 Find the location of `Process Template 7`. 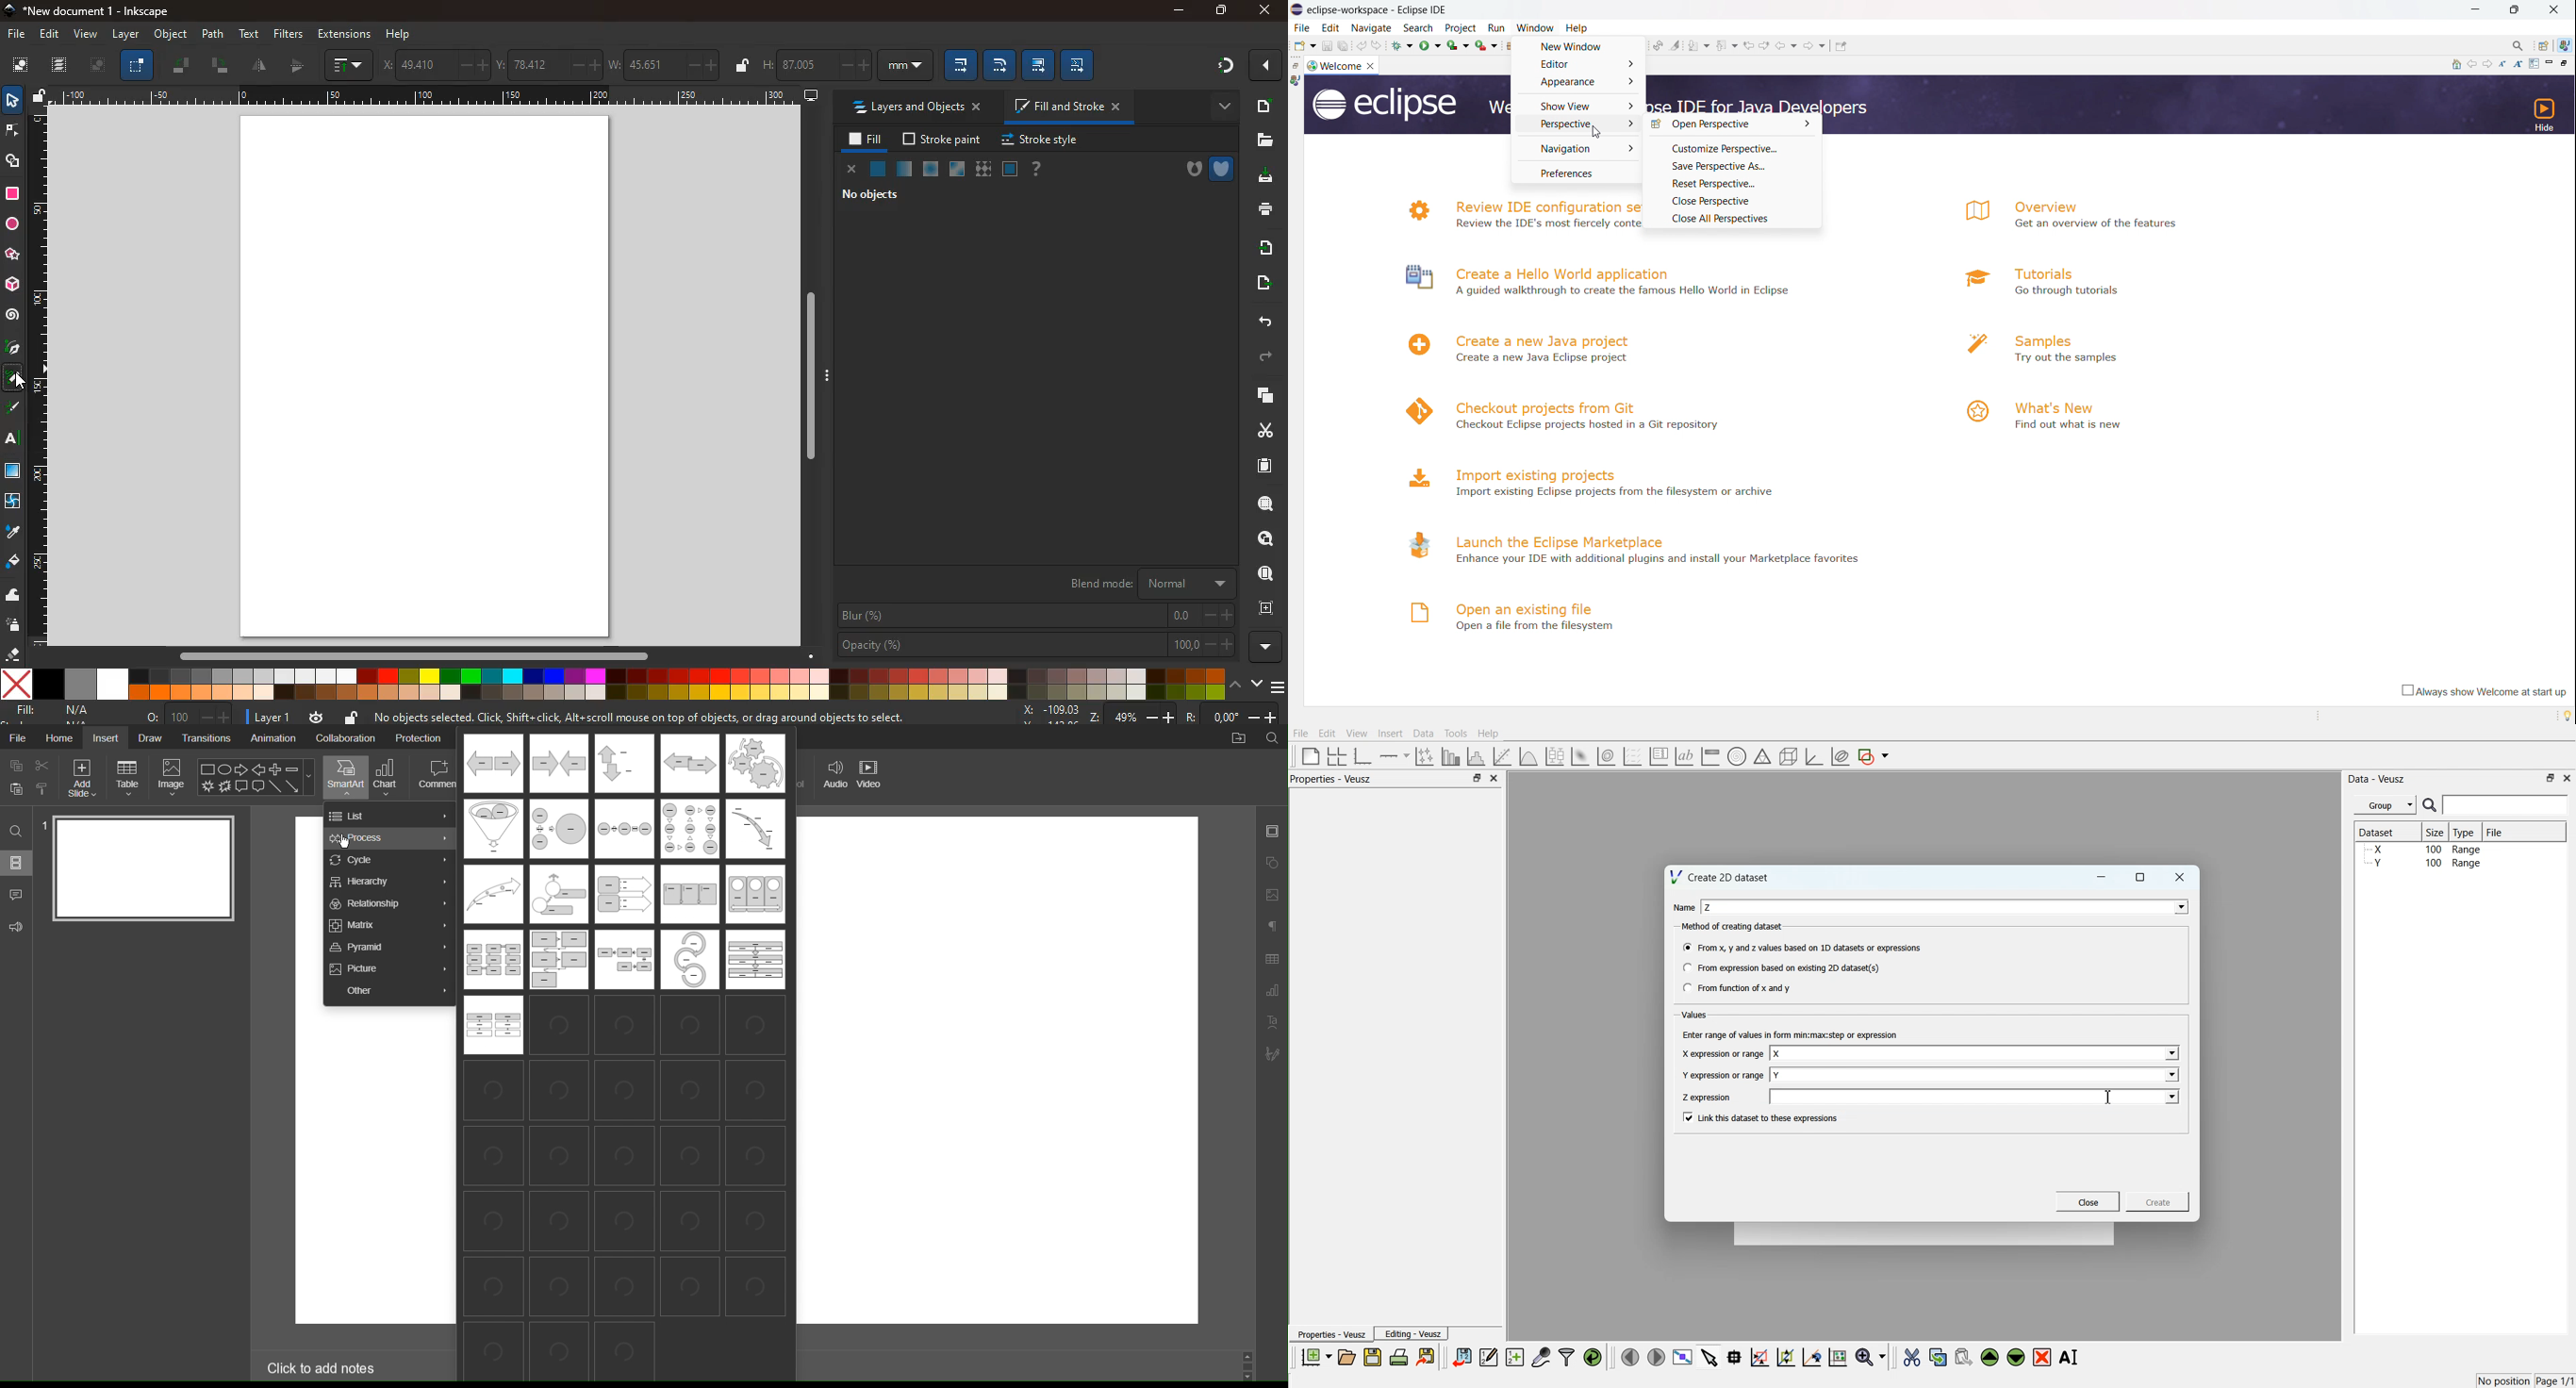

Process Template 7 is located at coordinates (557, 828).